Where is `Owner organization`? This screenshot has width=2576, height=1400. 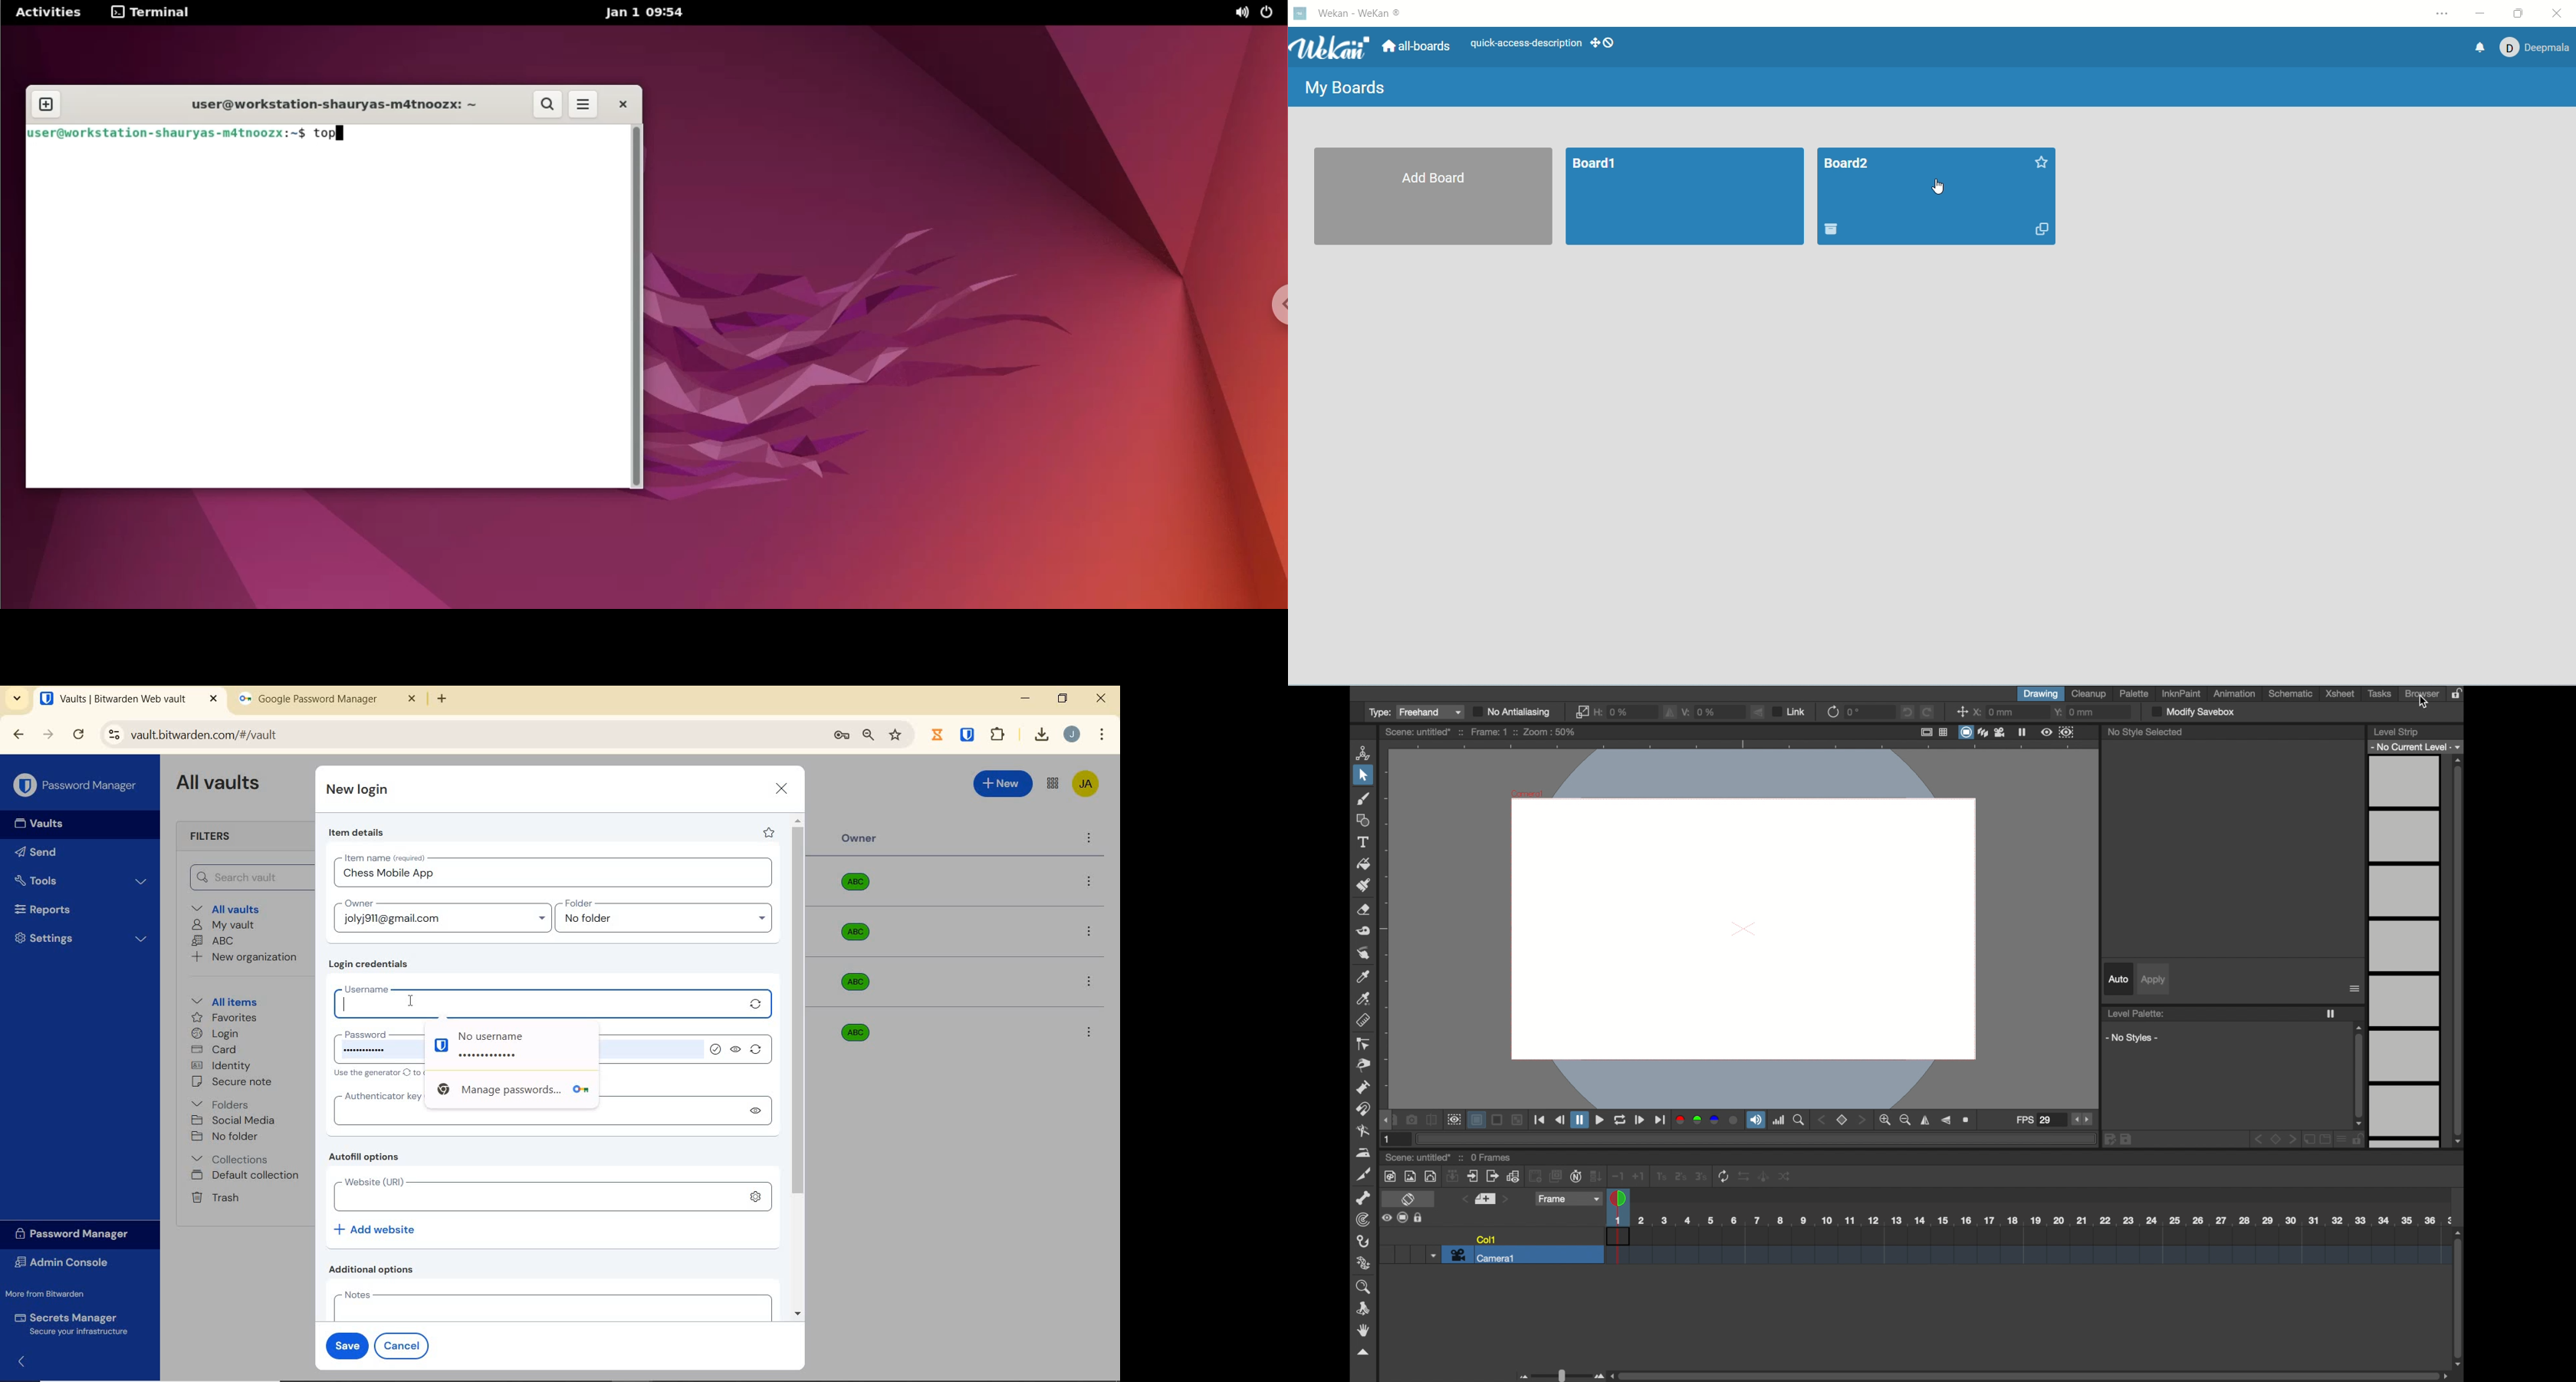
Owner organization is located at coordinates (858, 938).